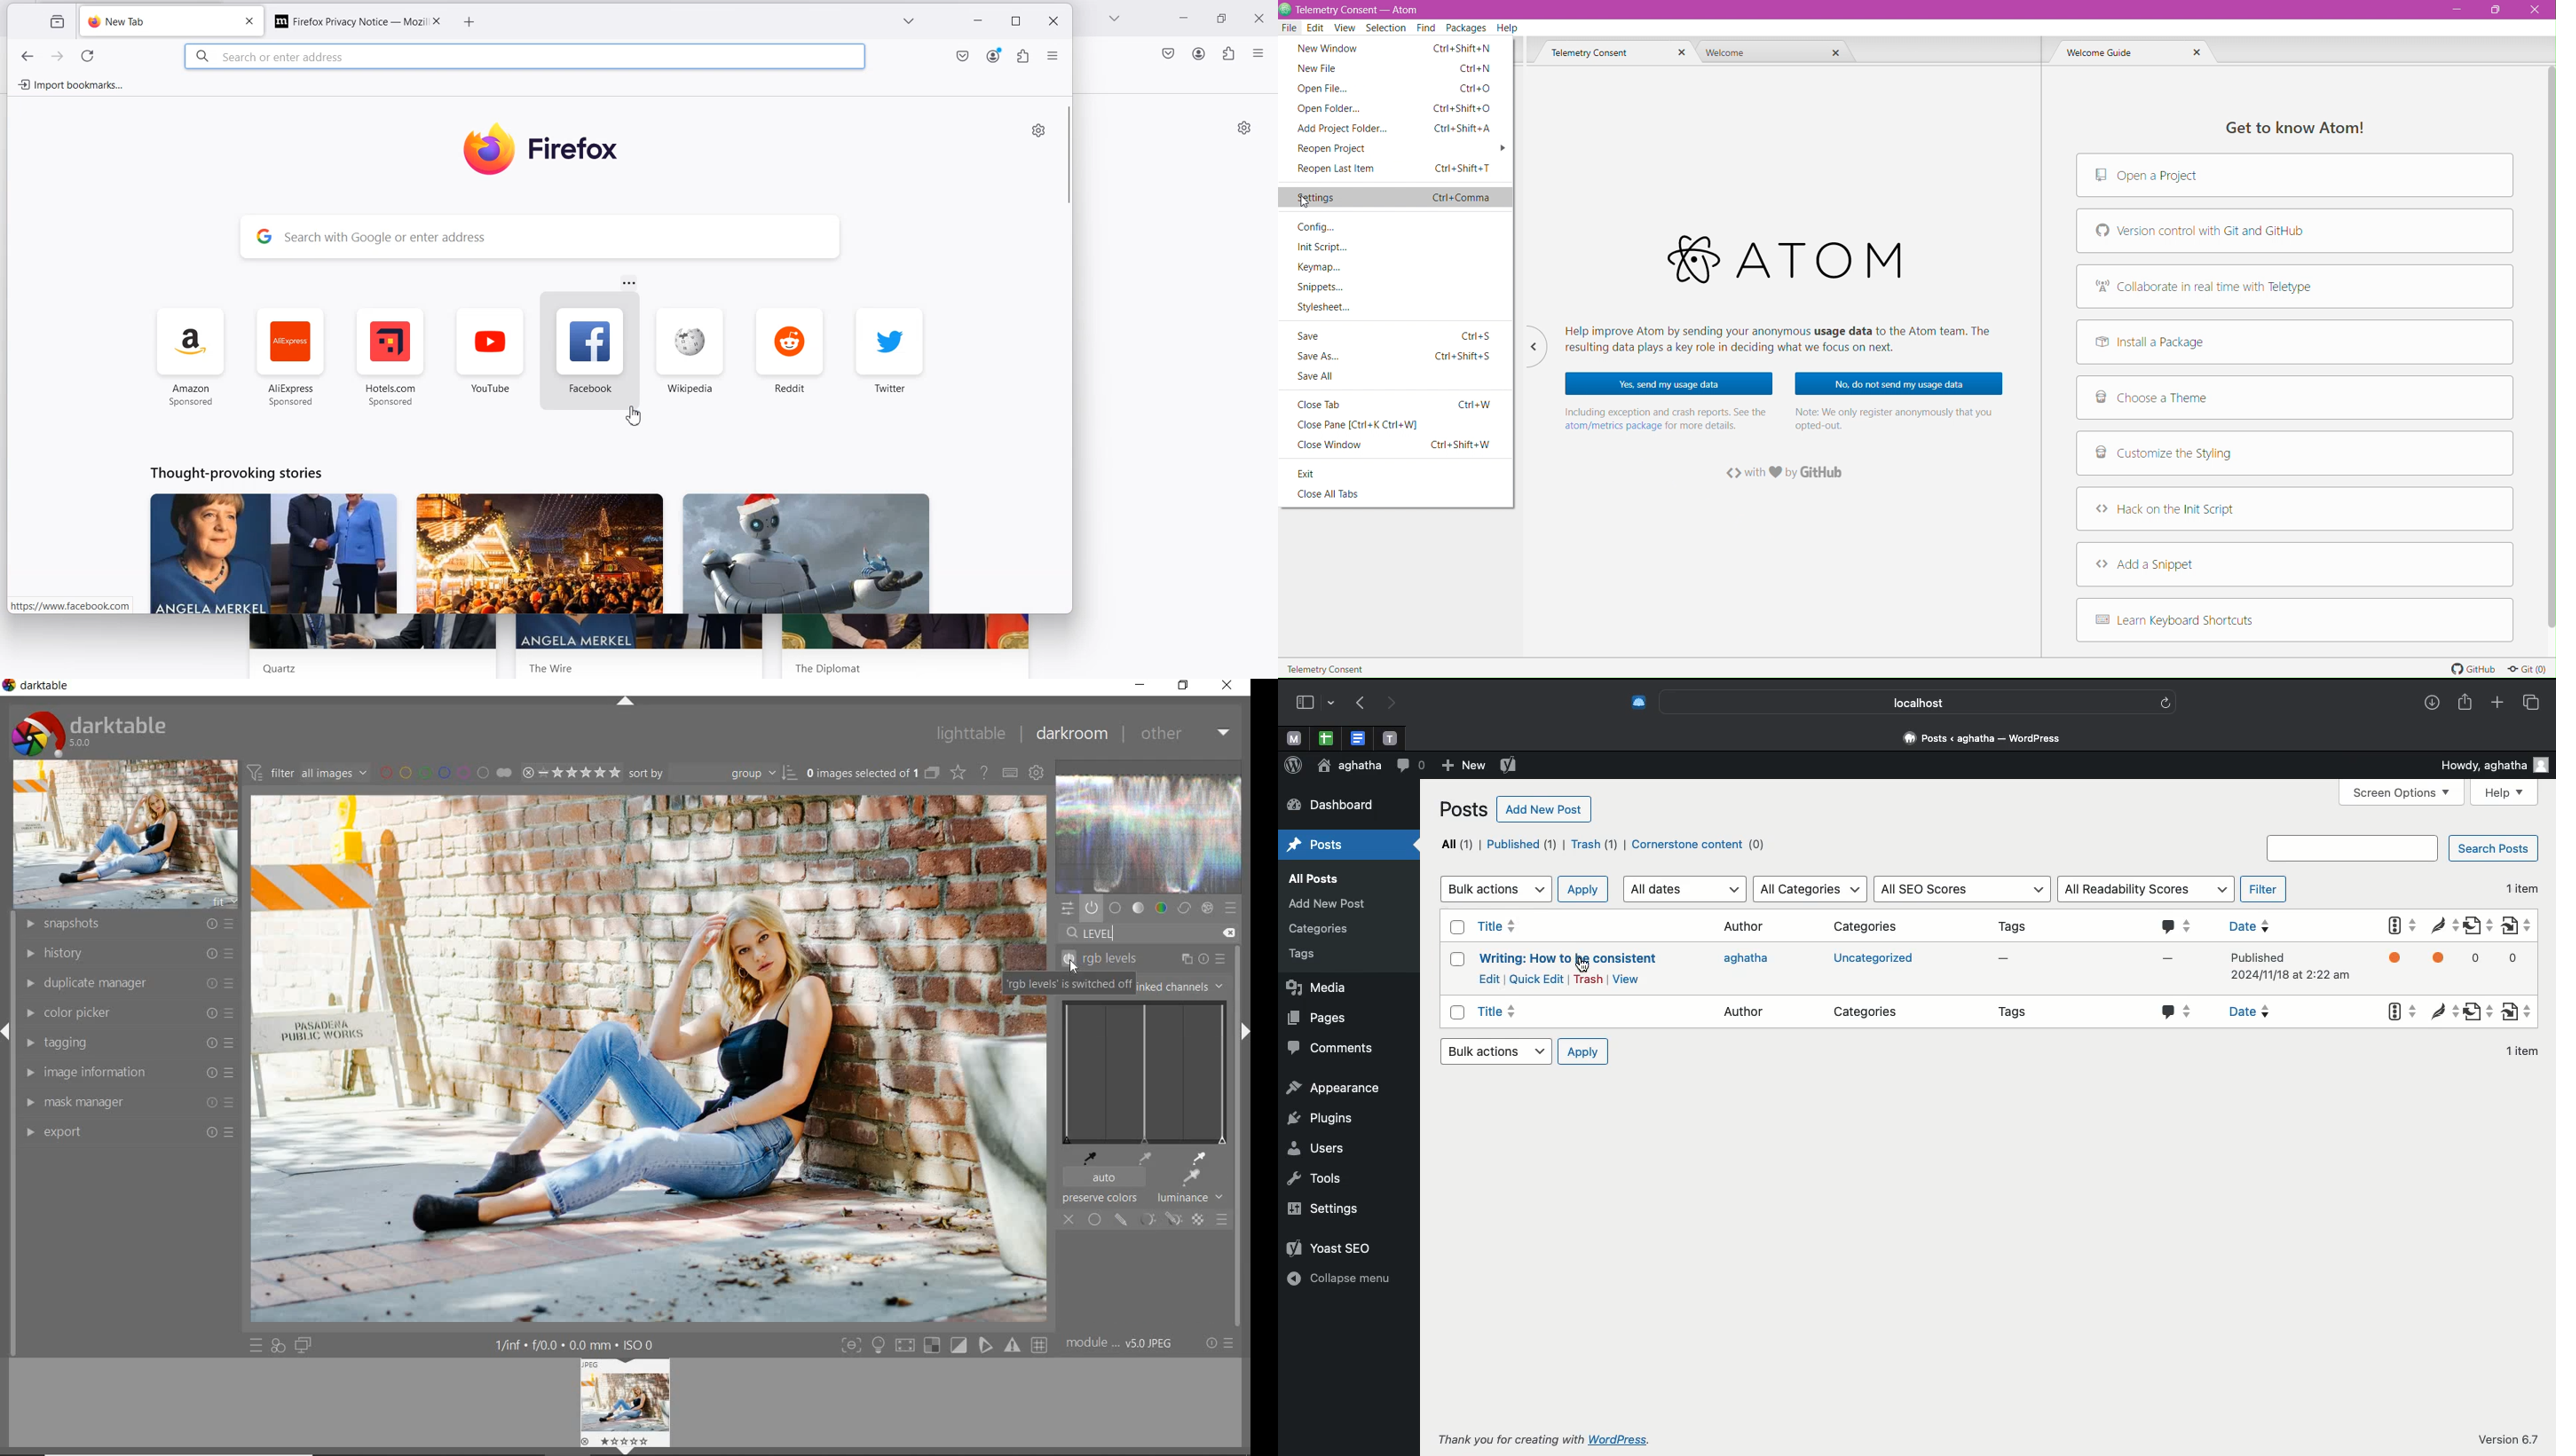  Describe the element at coordinates (2403, 792) in the screenshot. I see `Screen options` at that location.